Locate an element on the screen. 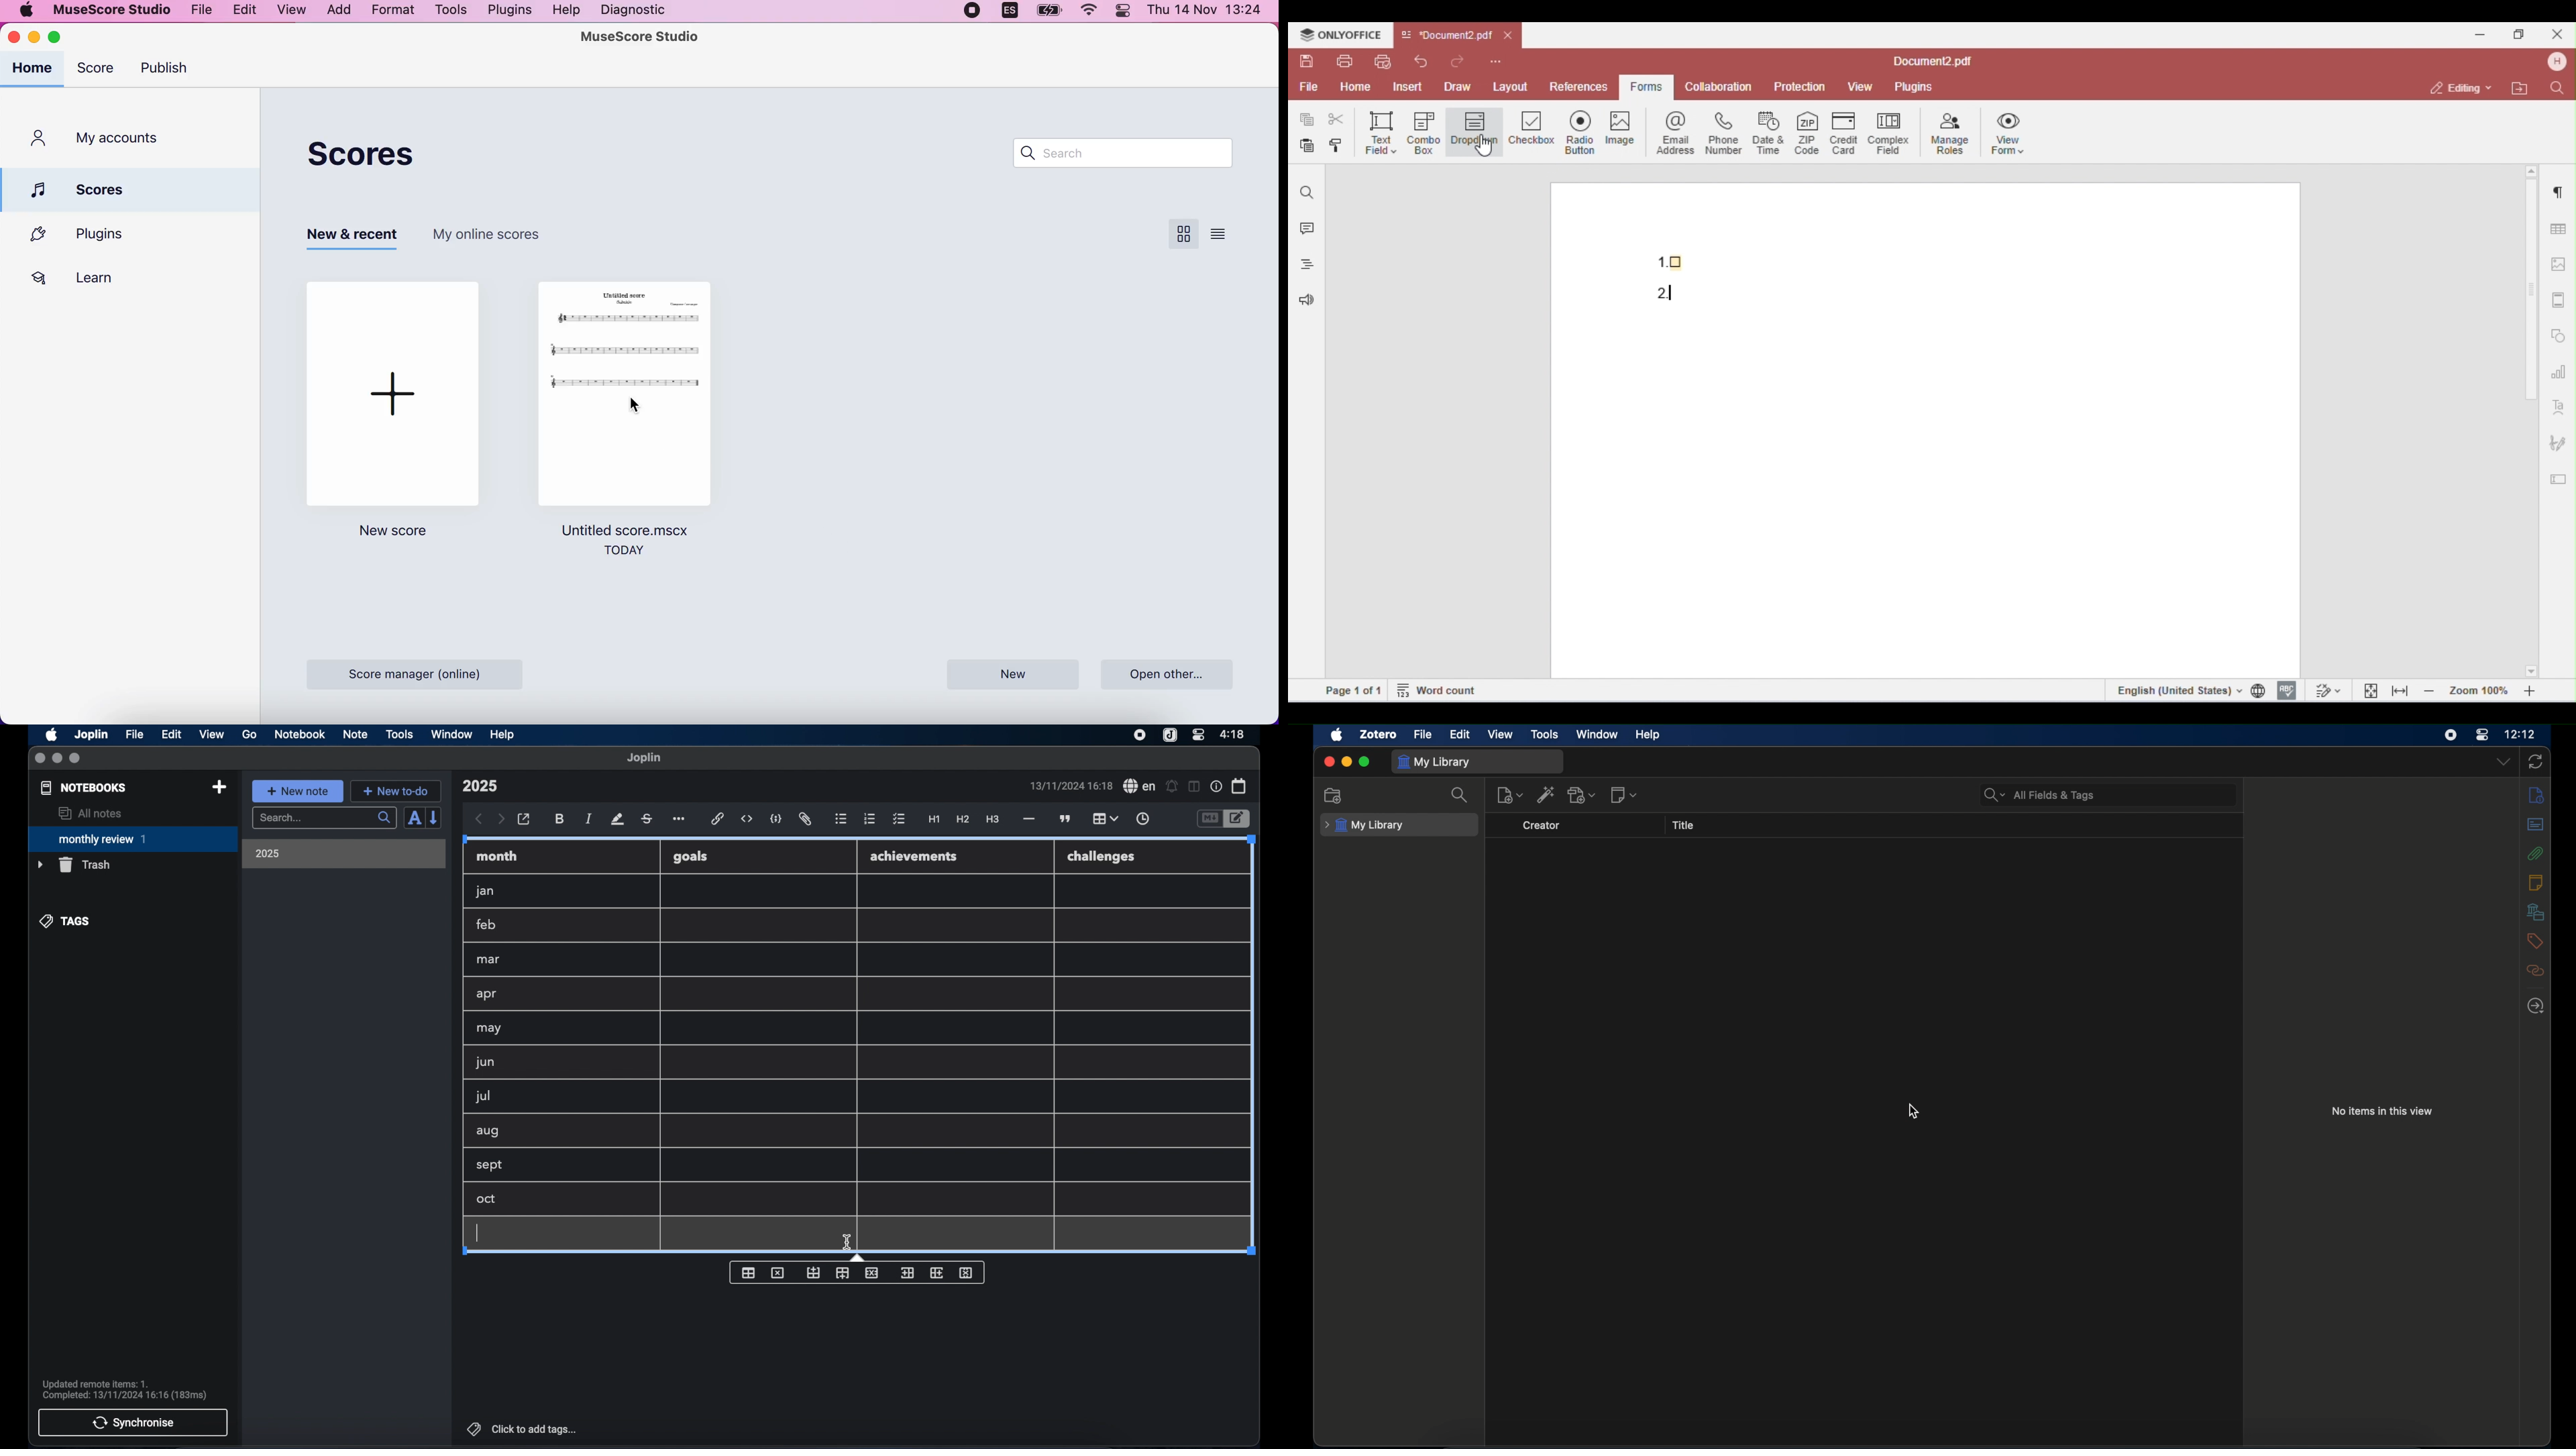  mar is located at coordinates (489, 960).